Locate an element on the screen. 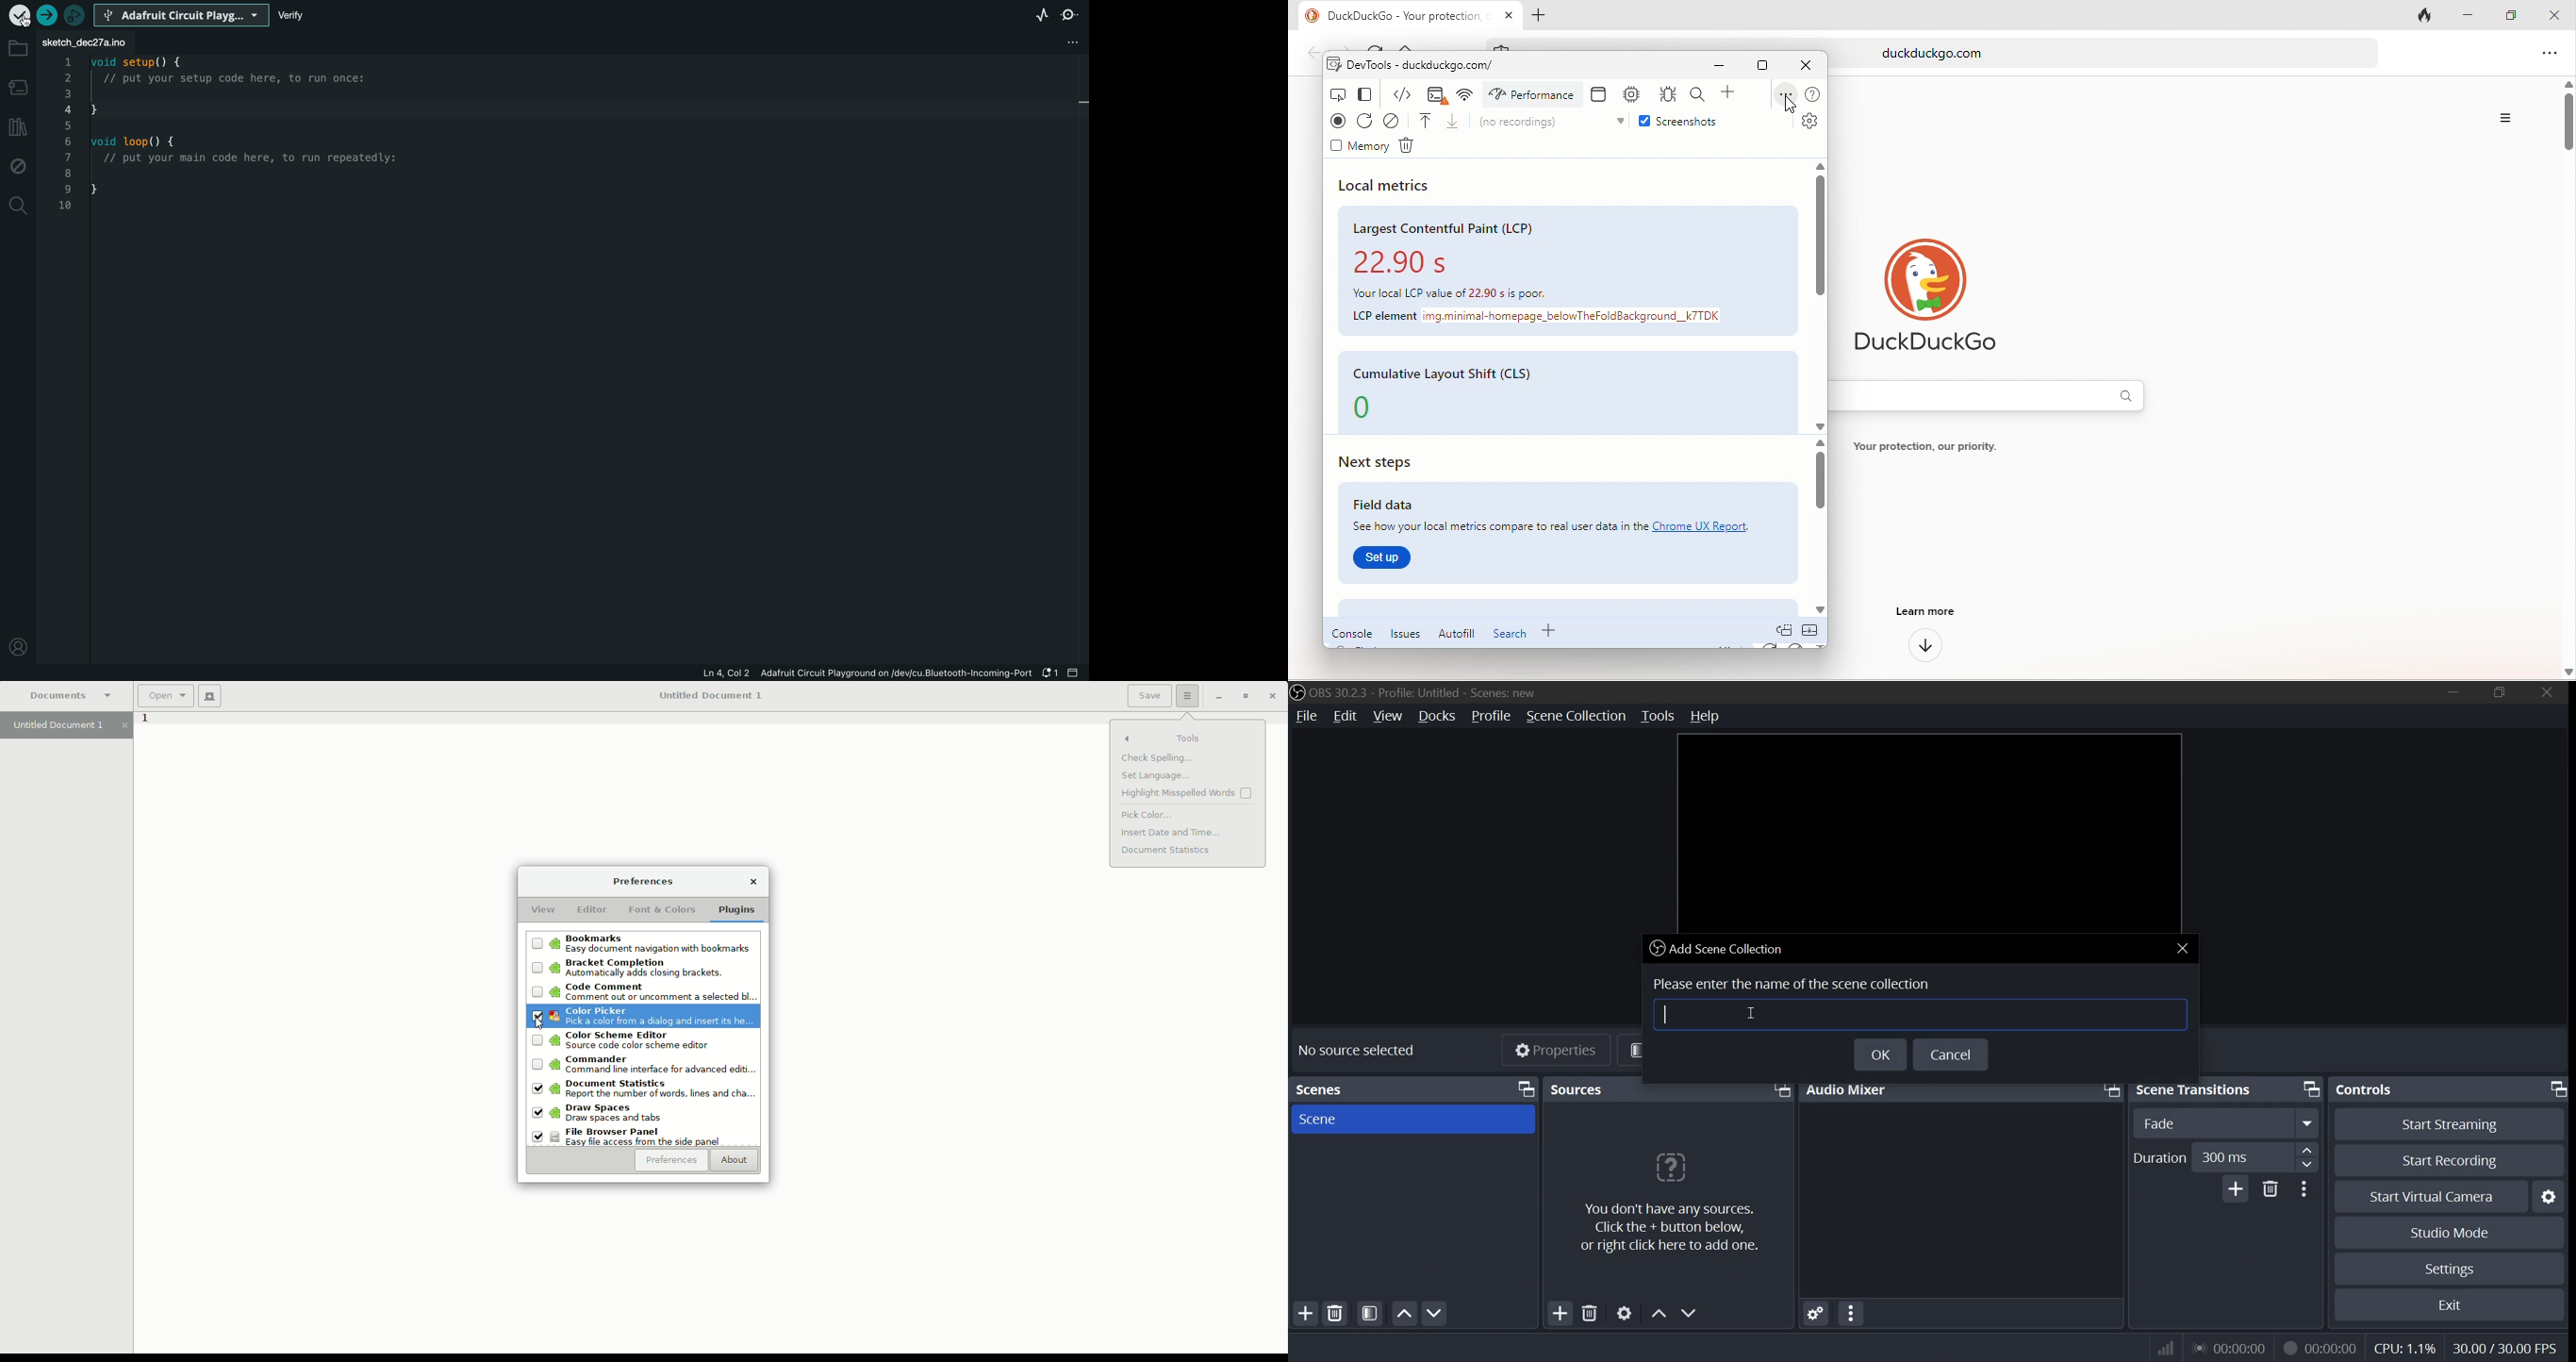  Please enter the name of the scene collection is located at coordinates (1796, 981).